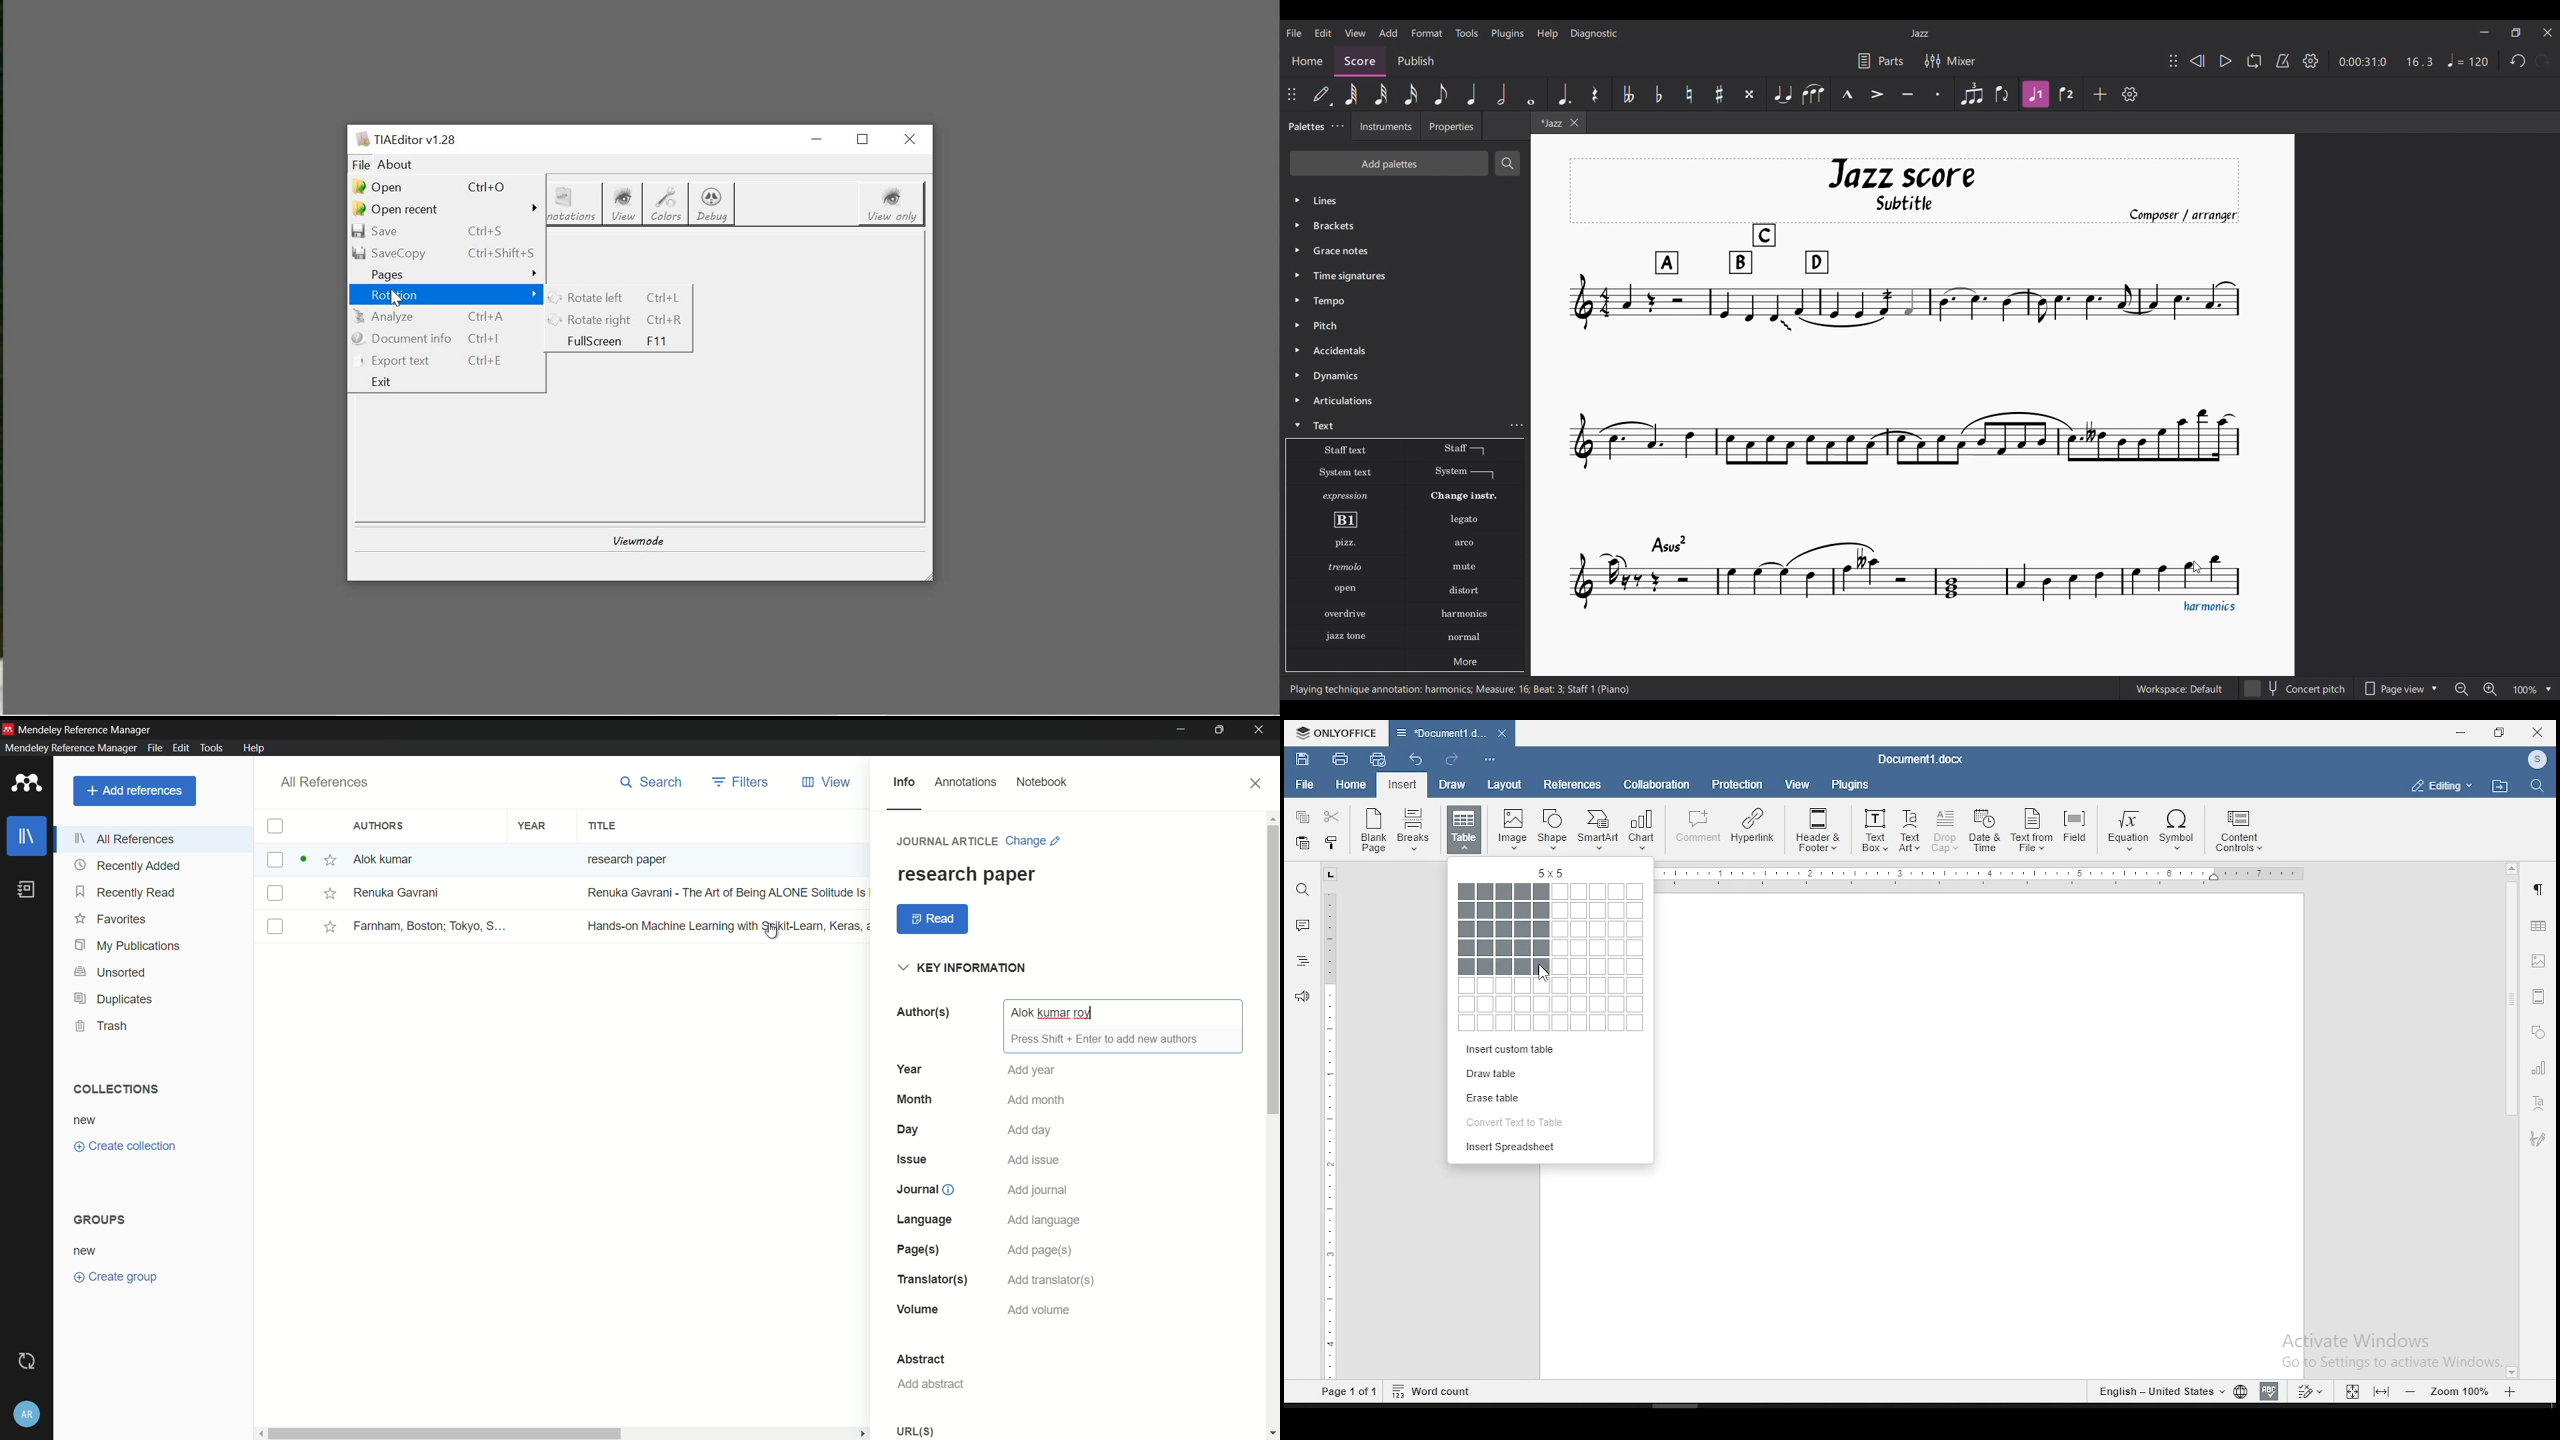  I want to click on SmartArt, so click(1597, 830).